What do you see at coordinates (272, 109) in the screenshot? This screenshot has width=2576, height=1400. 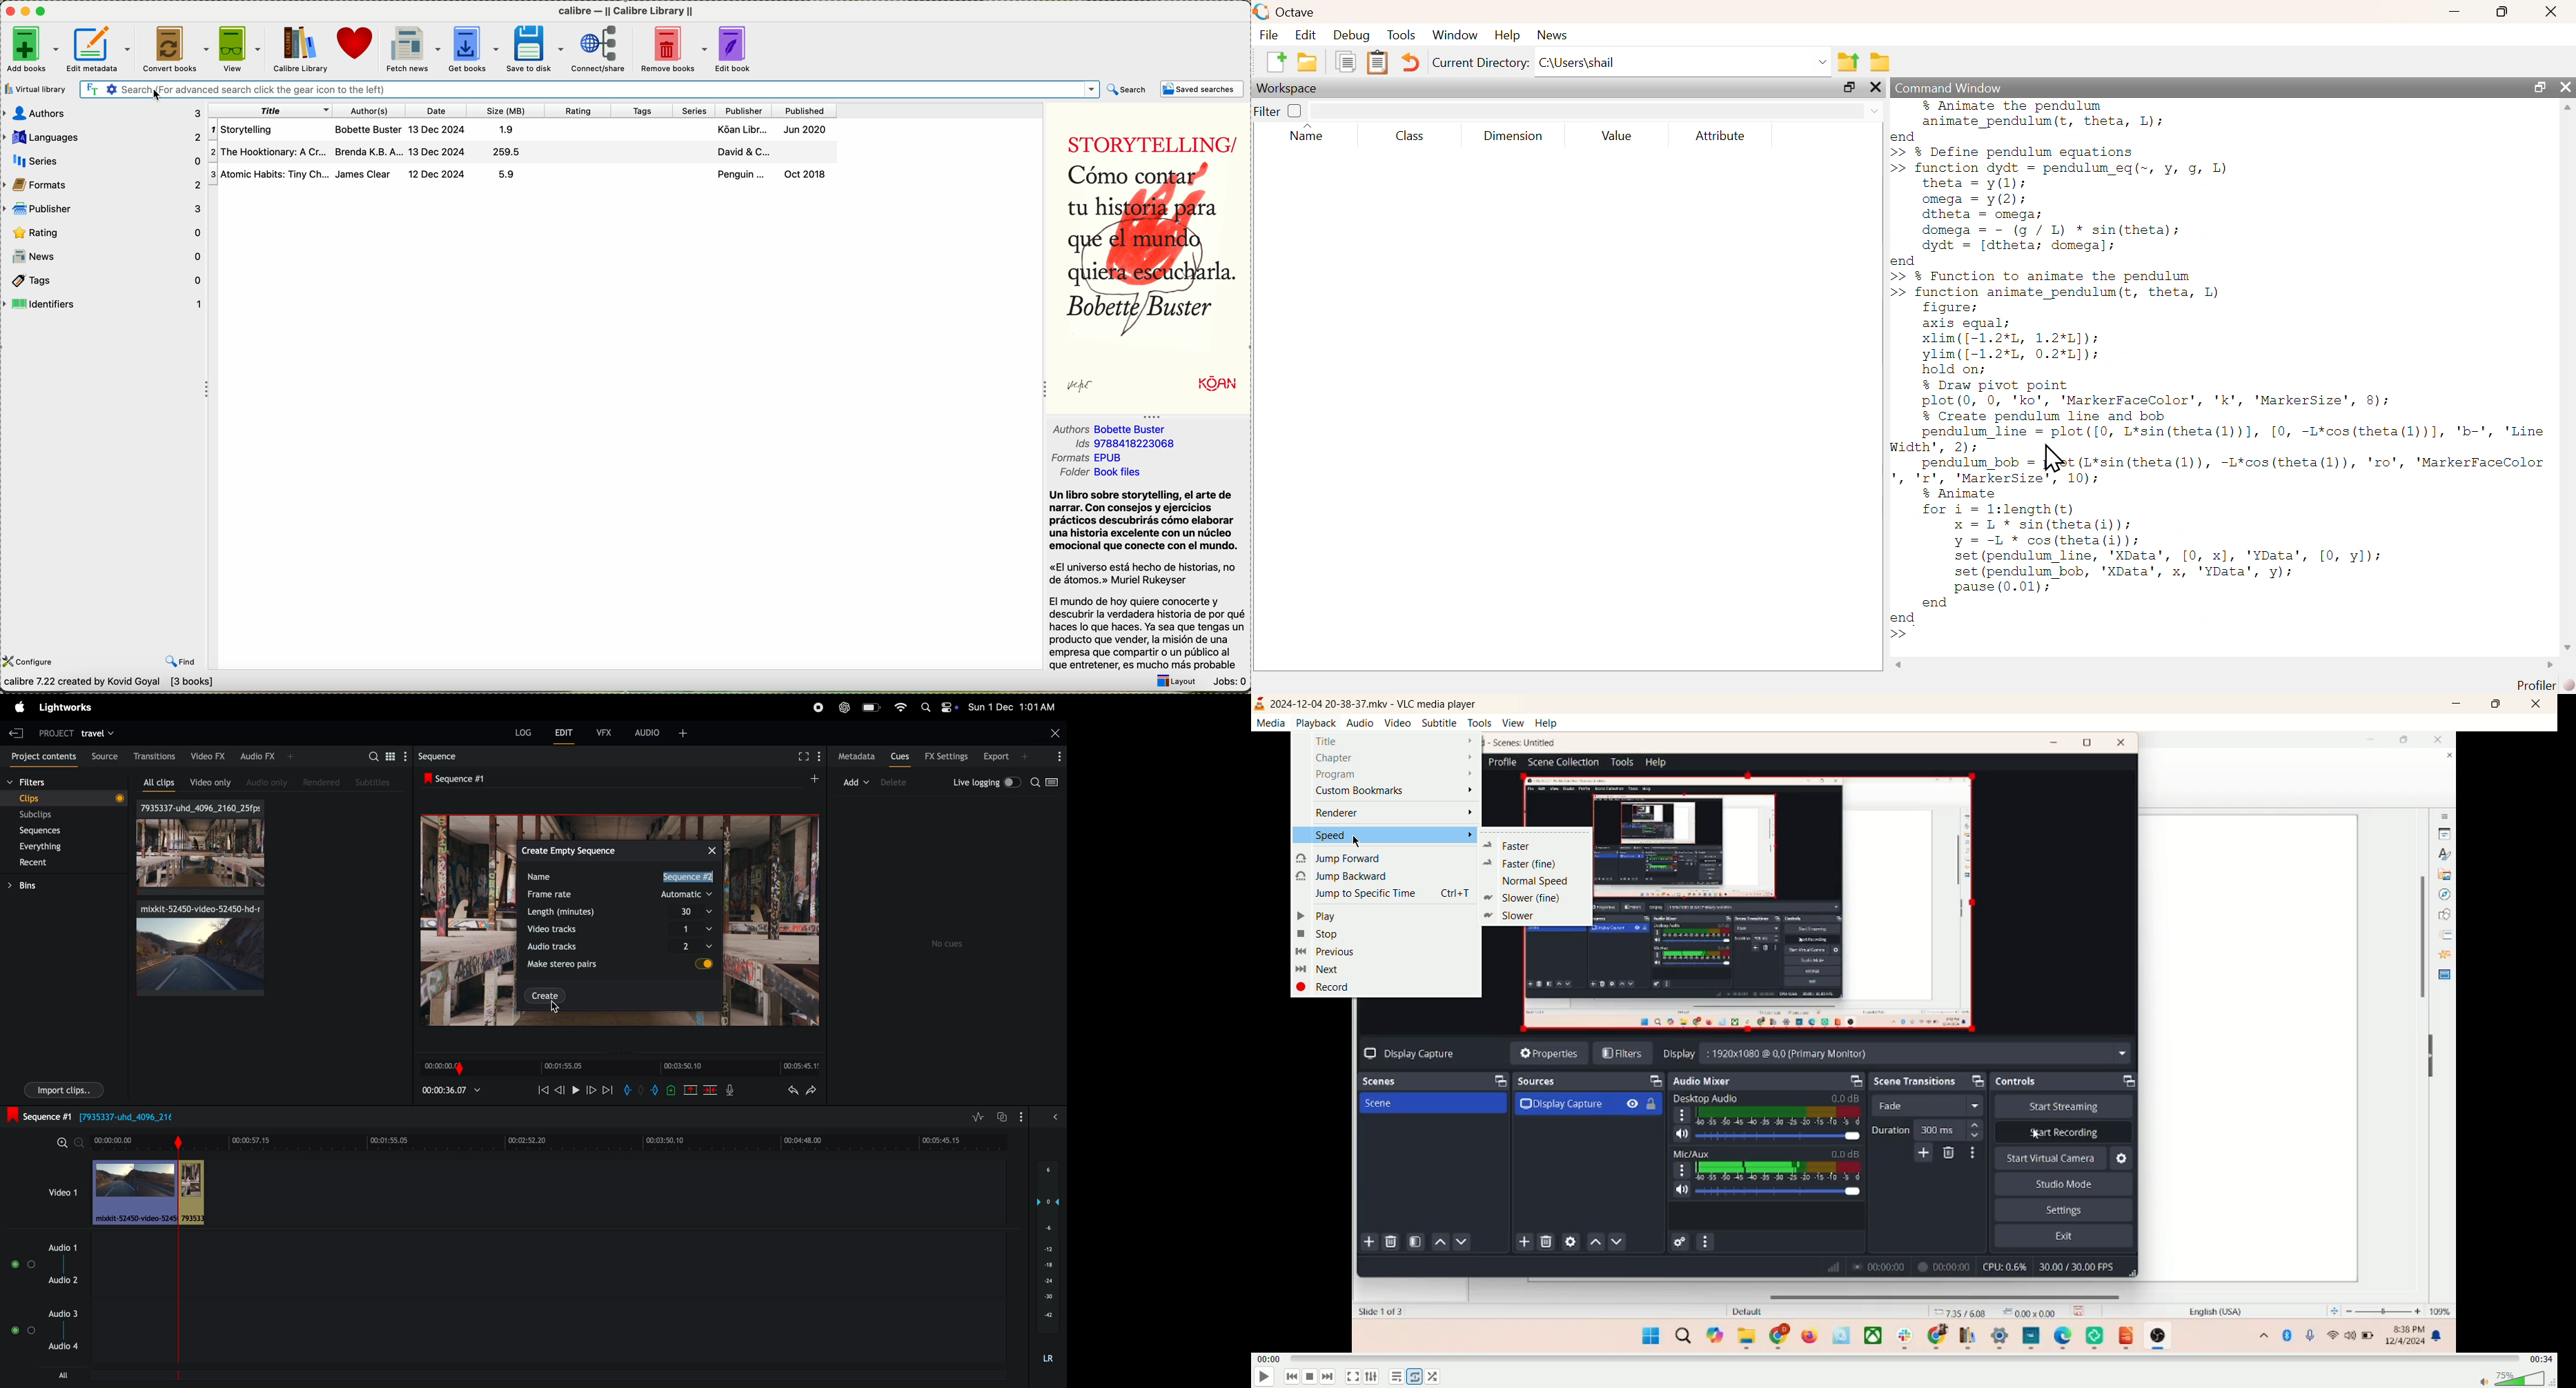 I see `title` at bounding box center [272, 109].